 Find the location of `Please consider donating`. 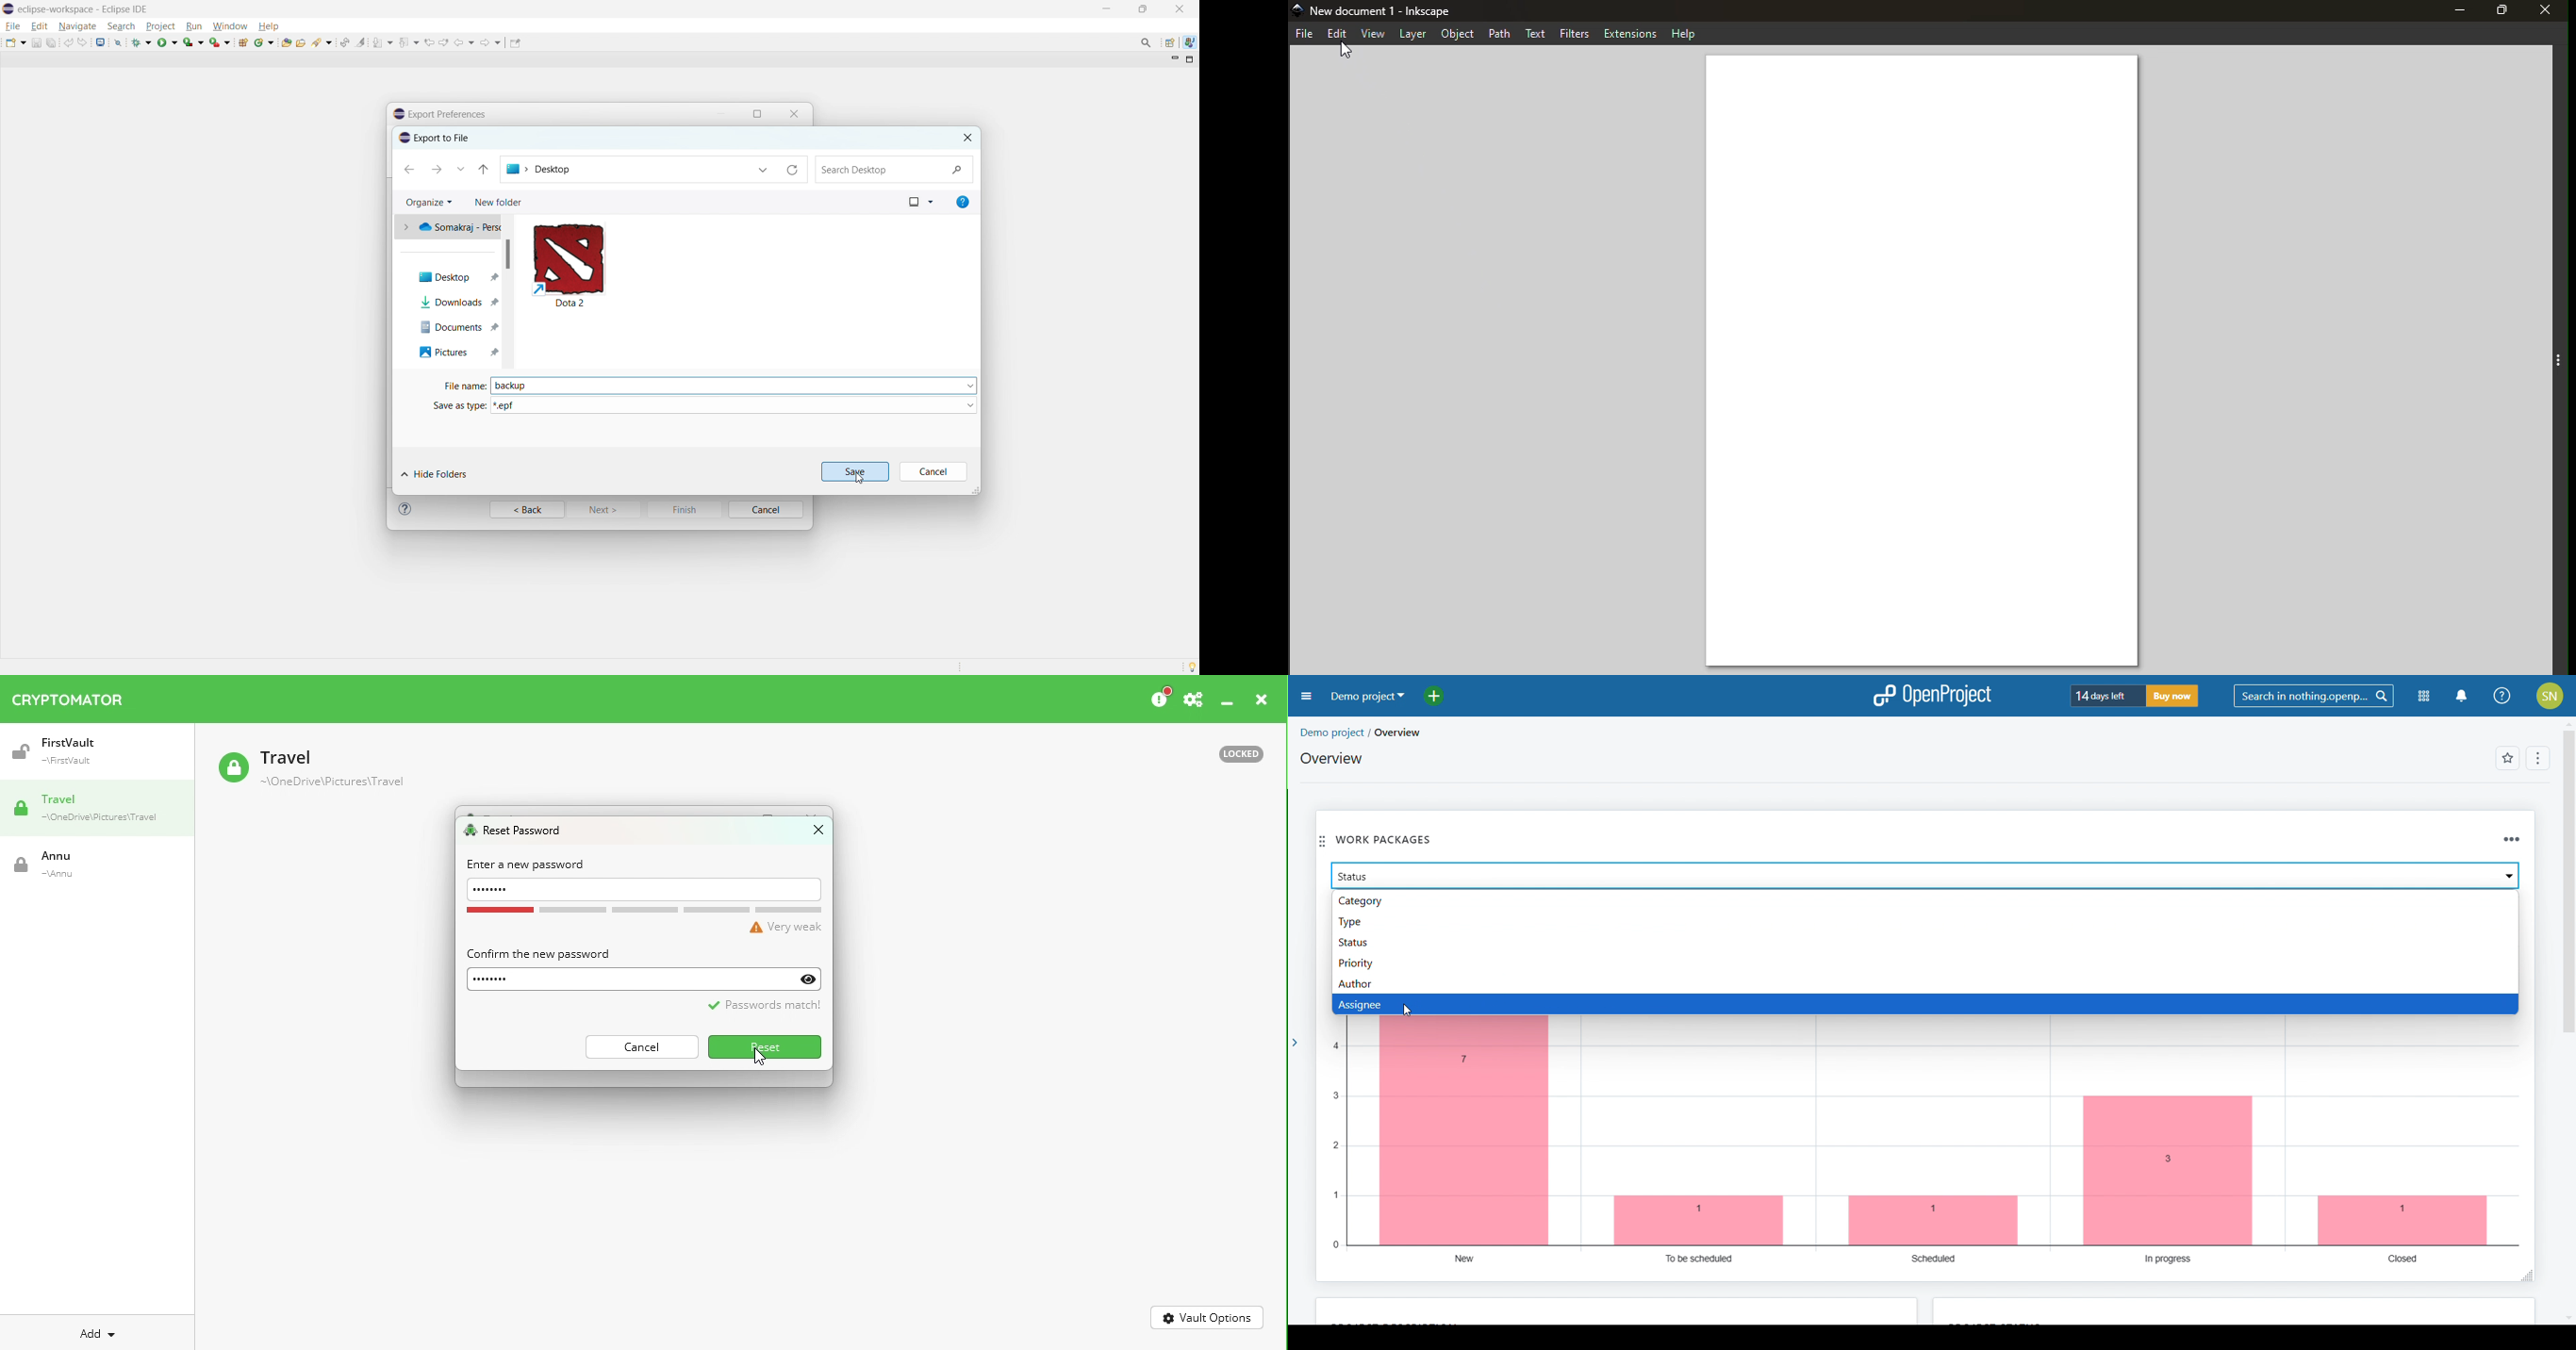

Please consider donating is located at coordinates (1159, 699).